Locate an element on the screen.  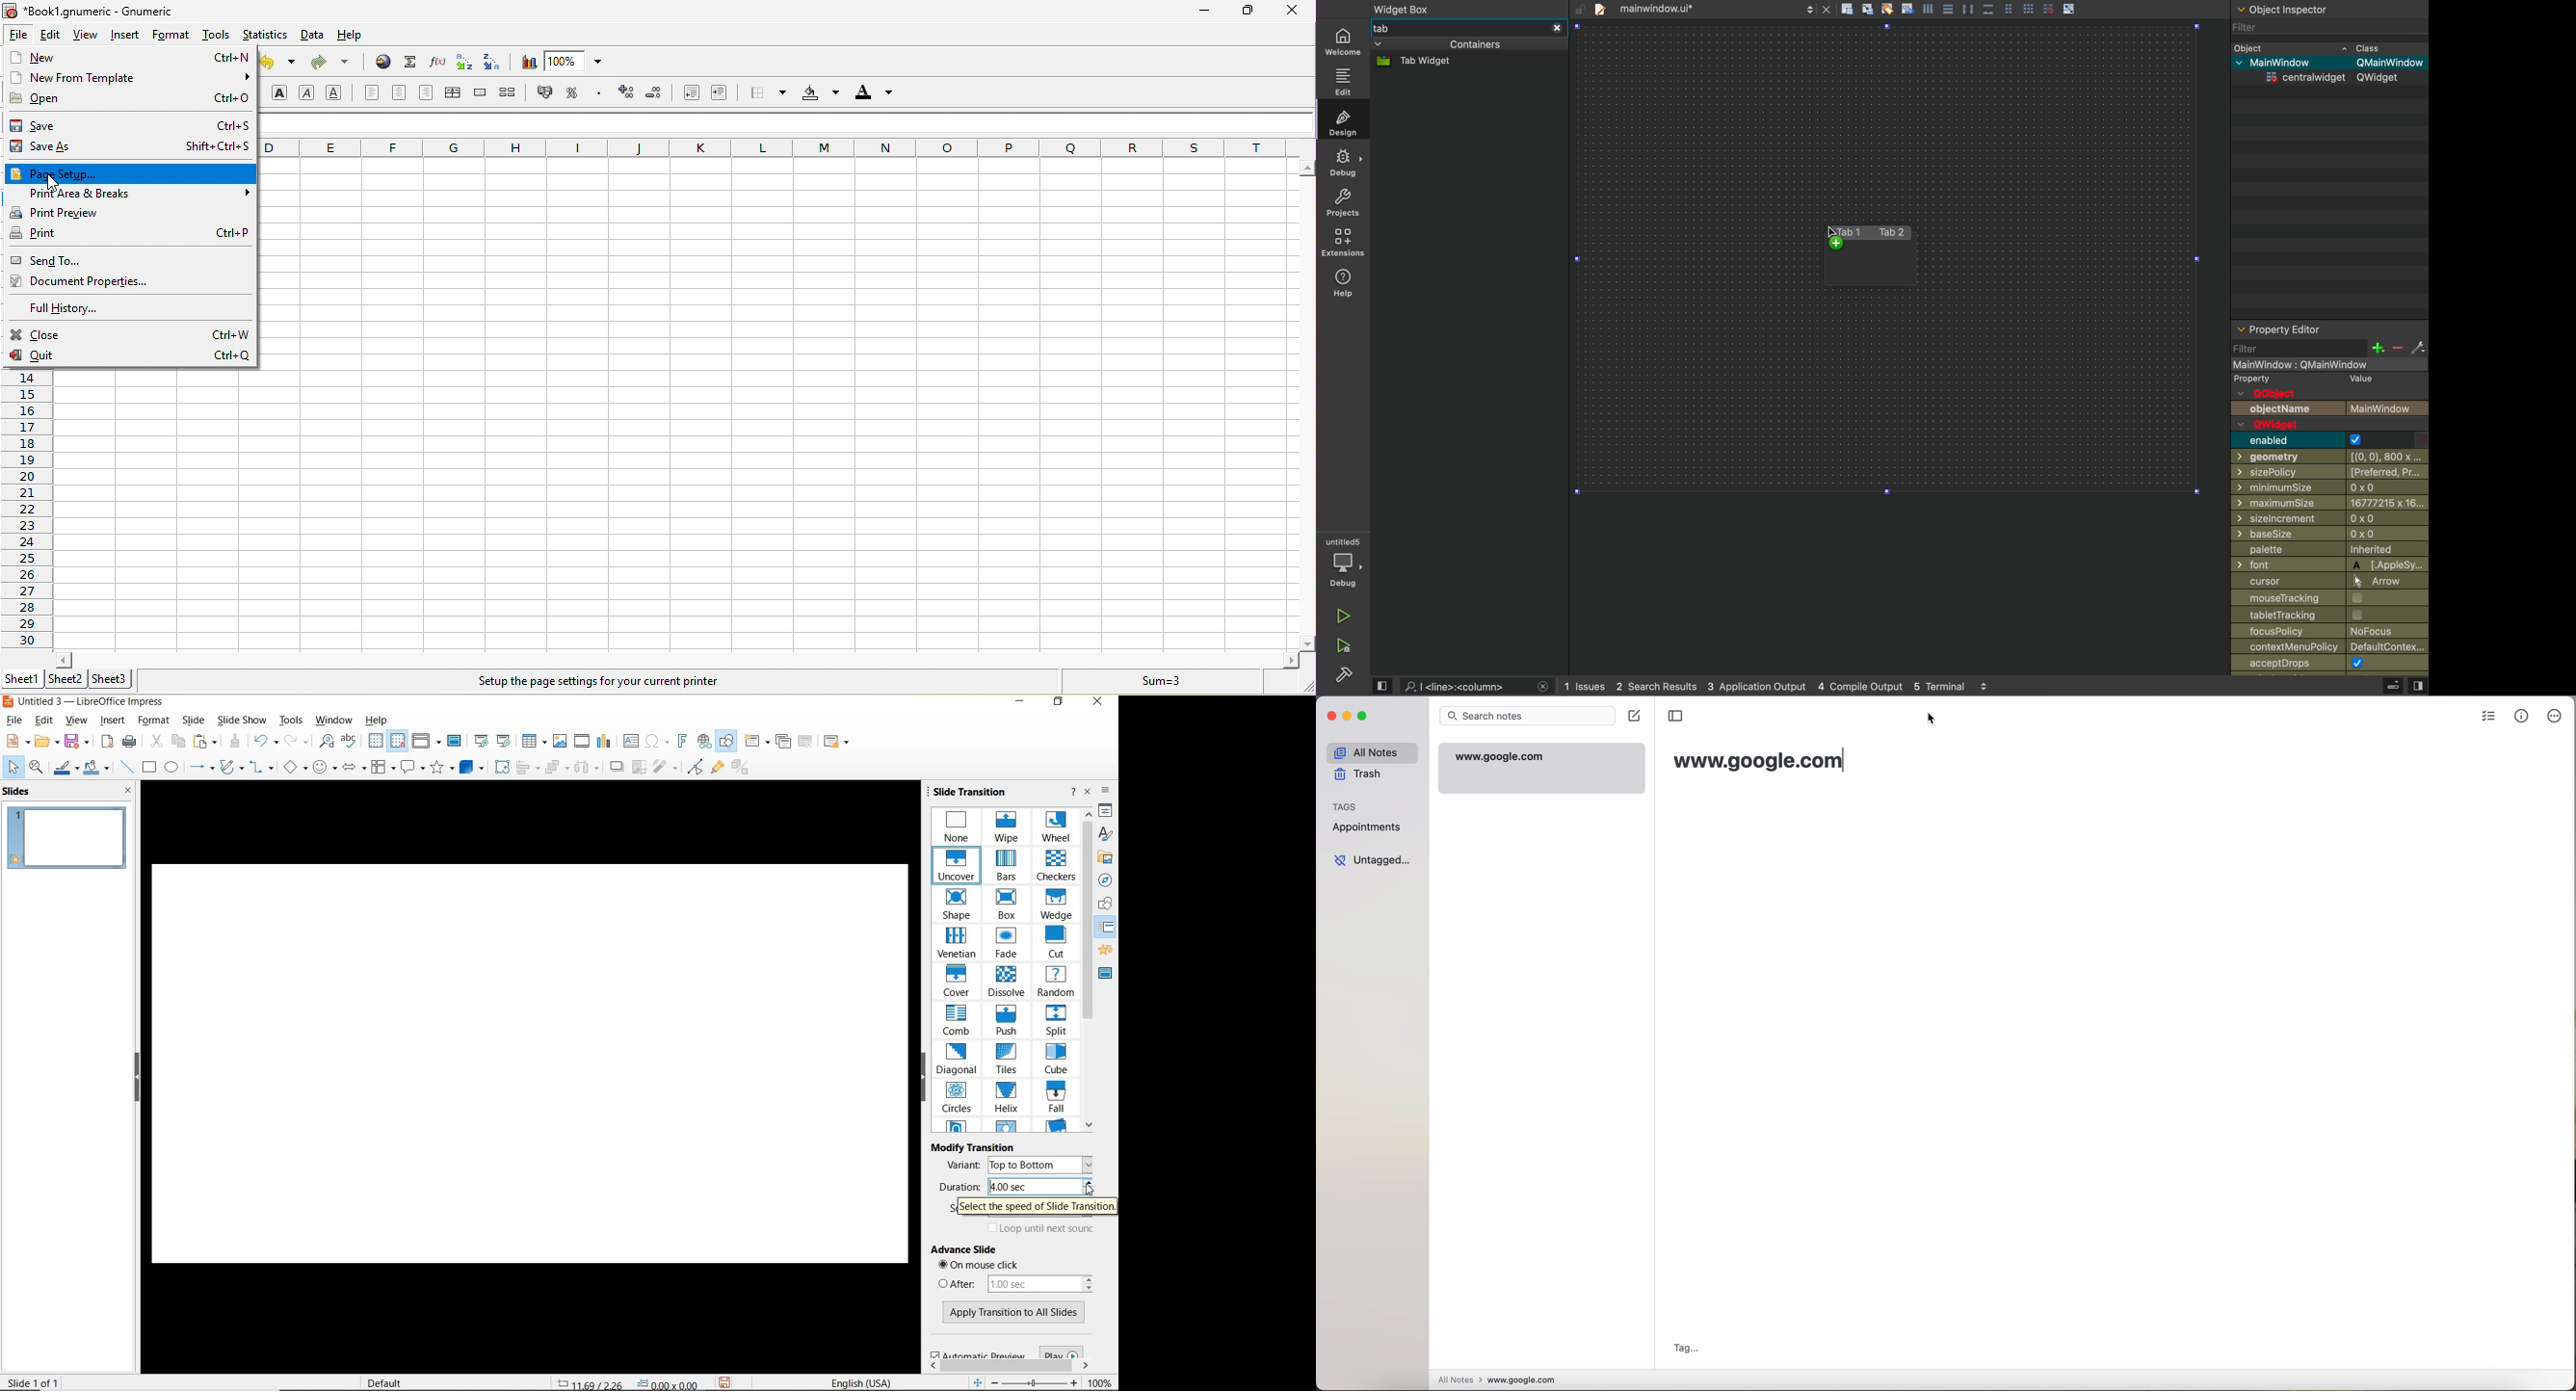
next/back is located at coordinates (1809, 9).